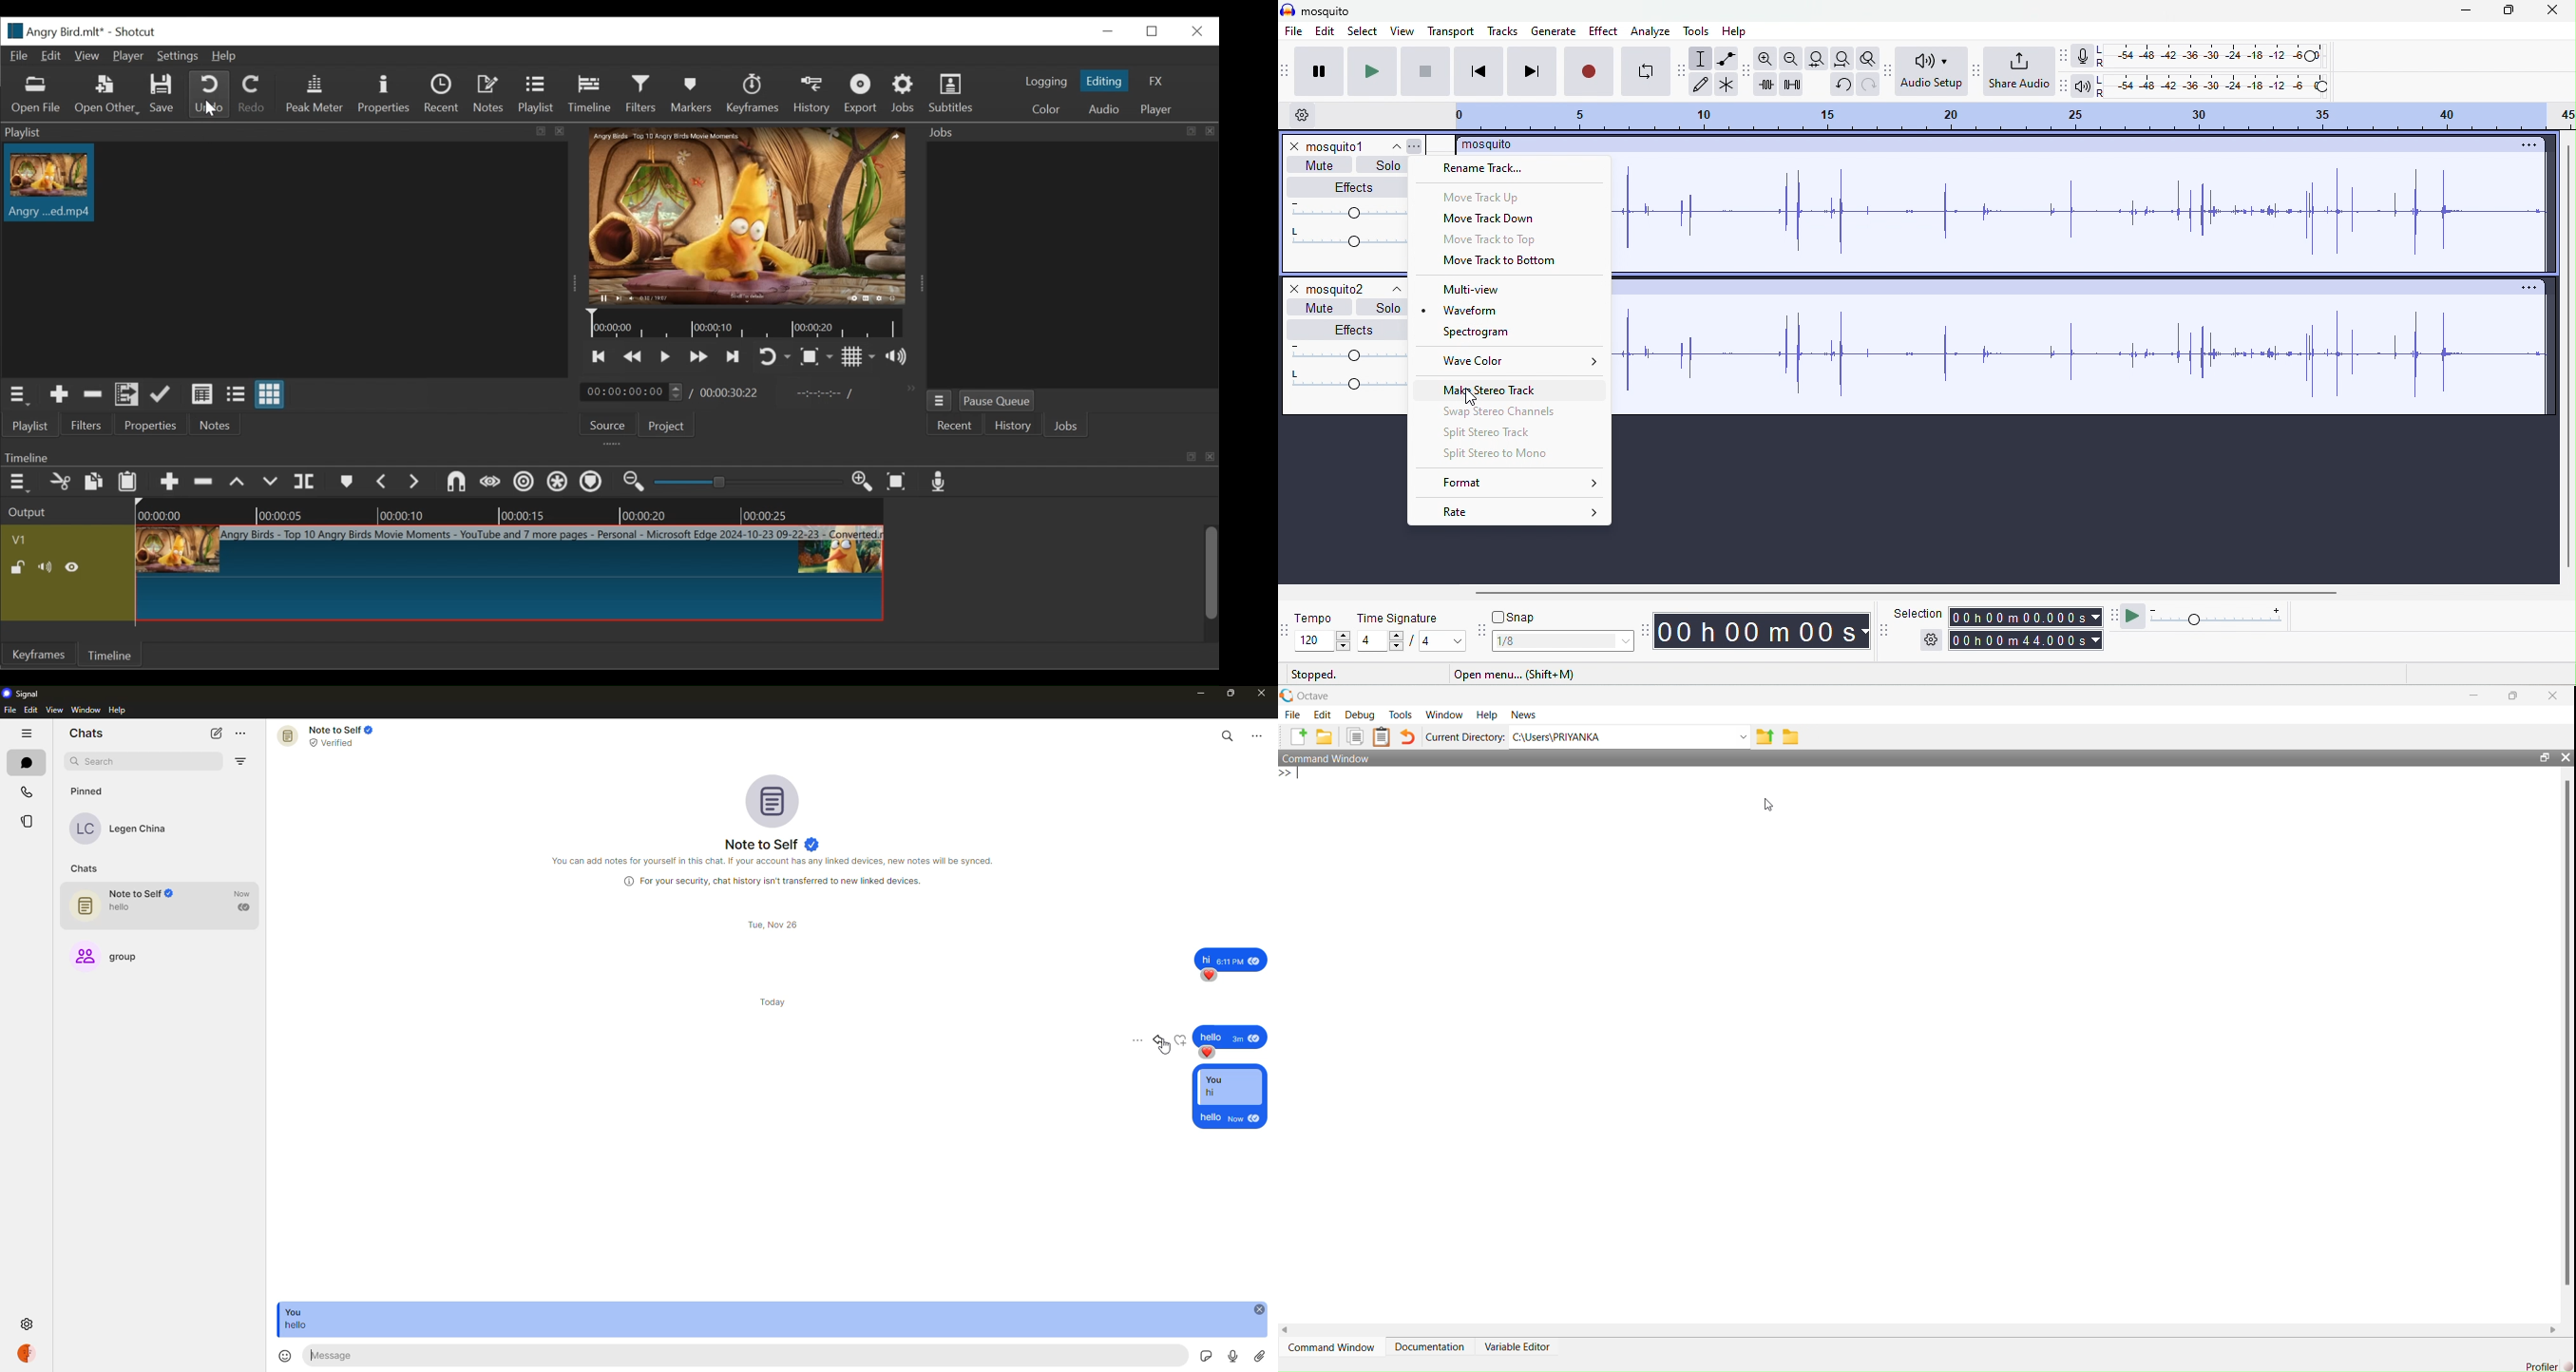  Describe the element at coordinates (1514, 511) in the screenshot. I see `rate` at that location.